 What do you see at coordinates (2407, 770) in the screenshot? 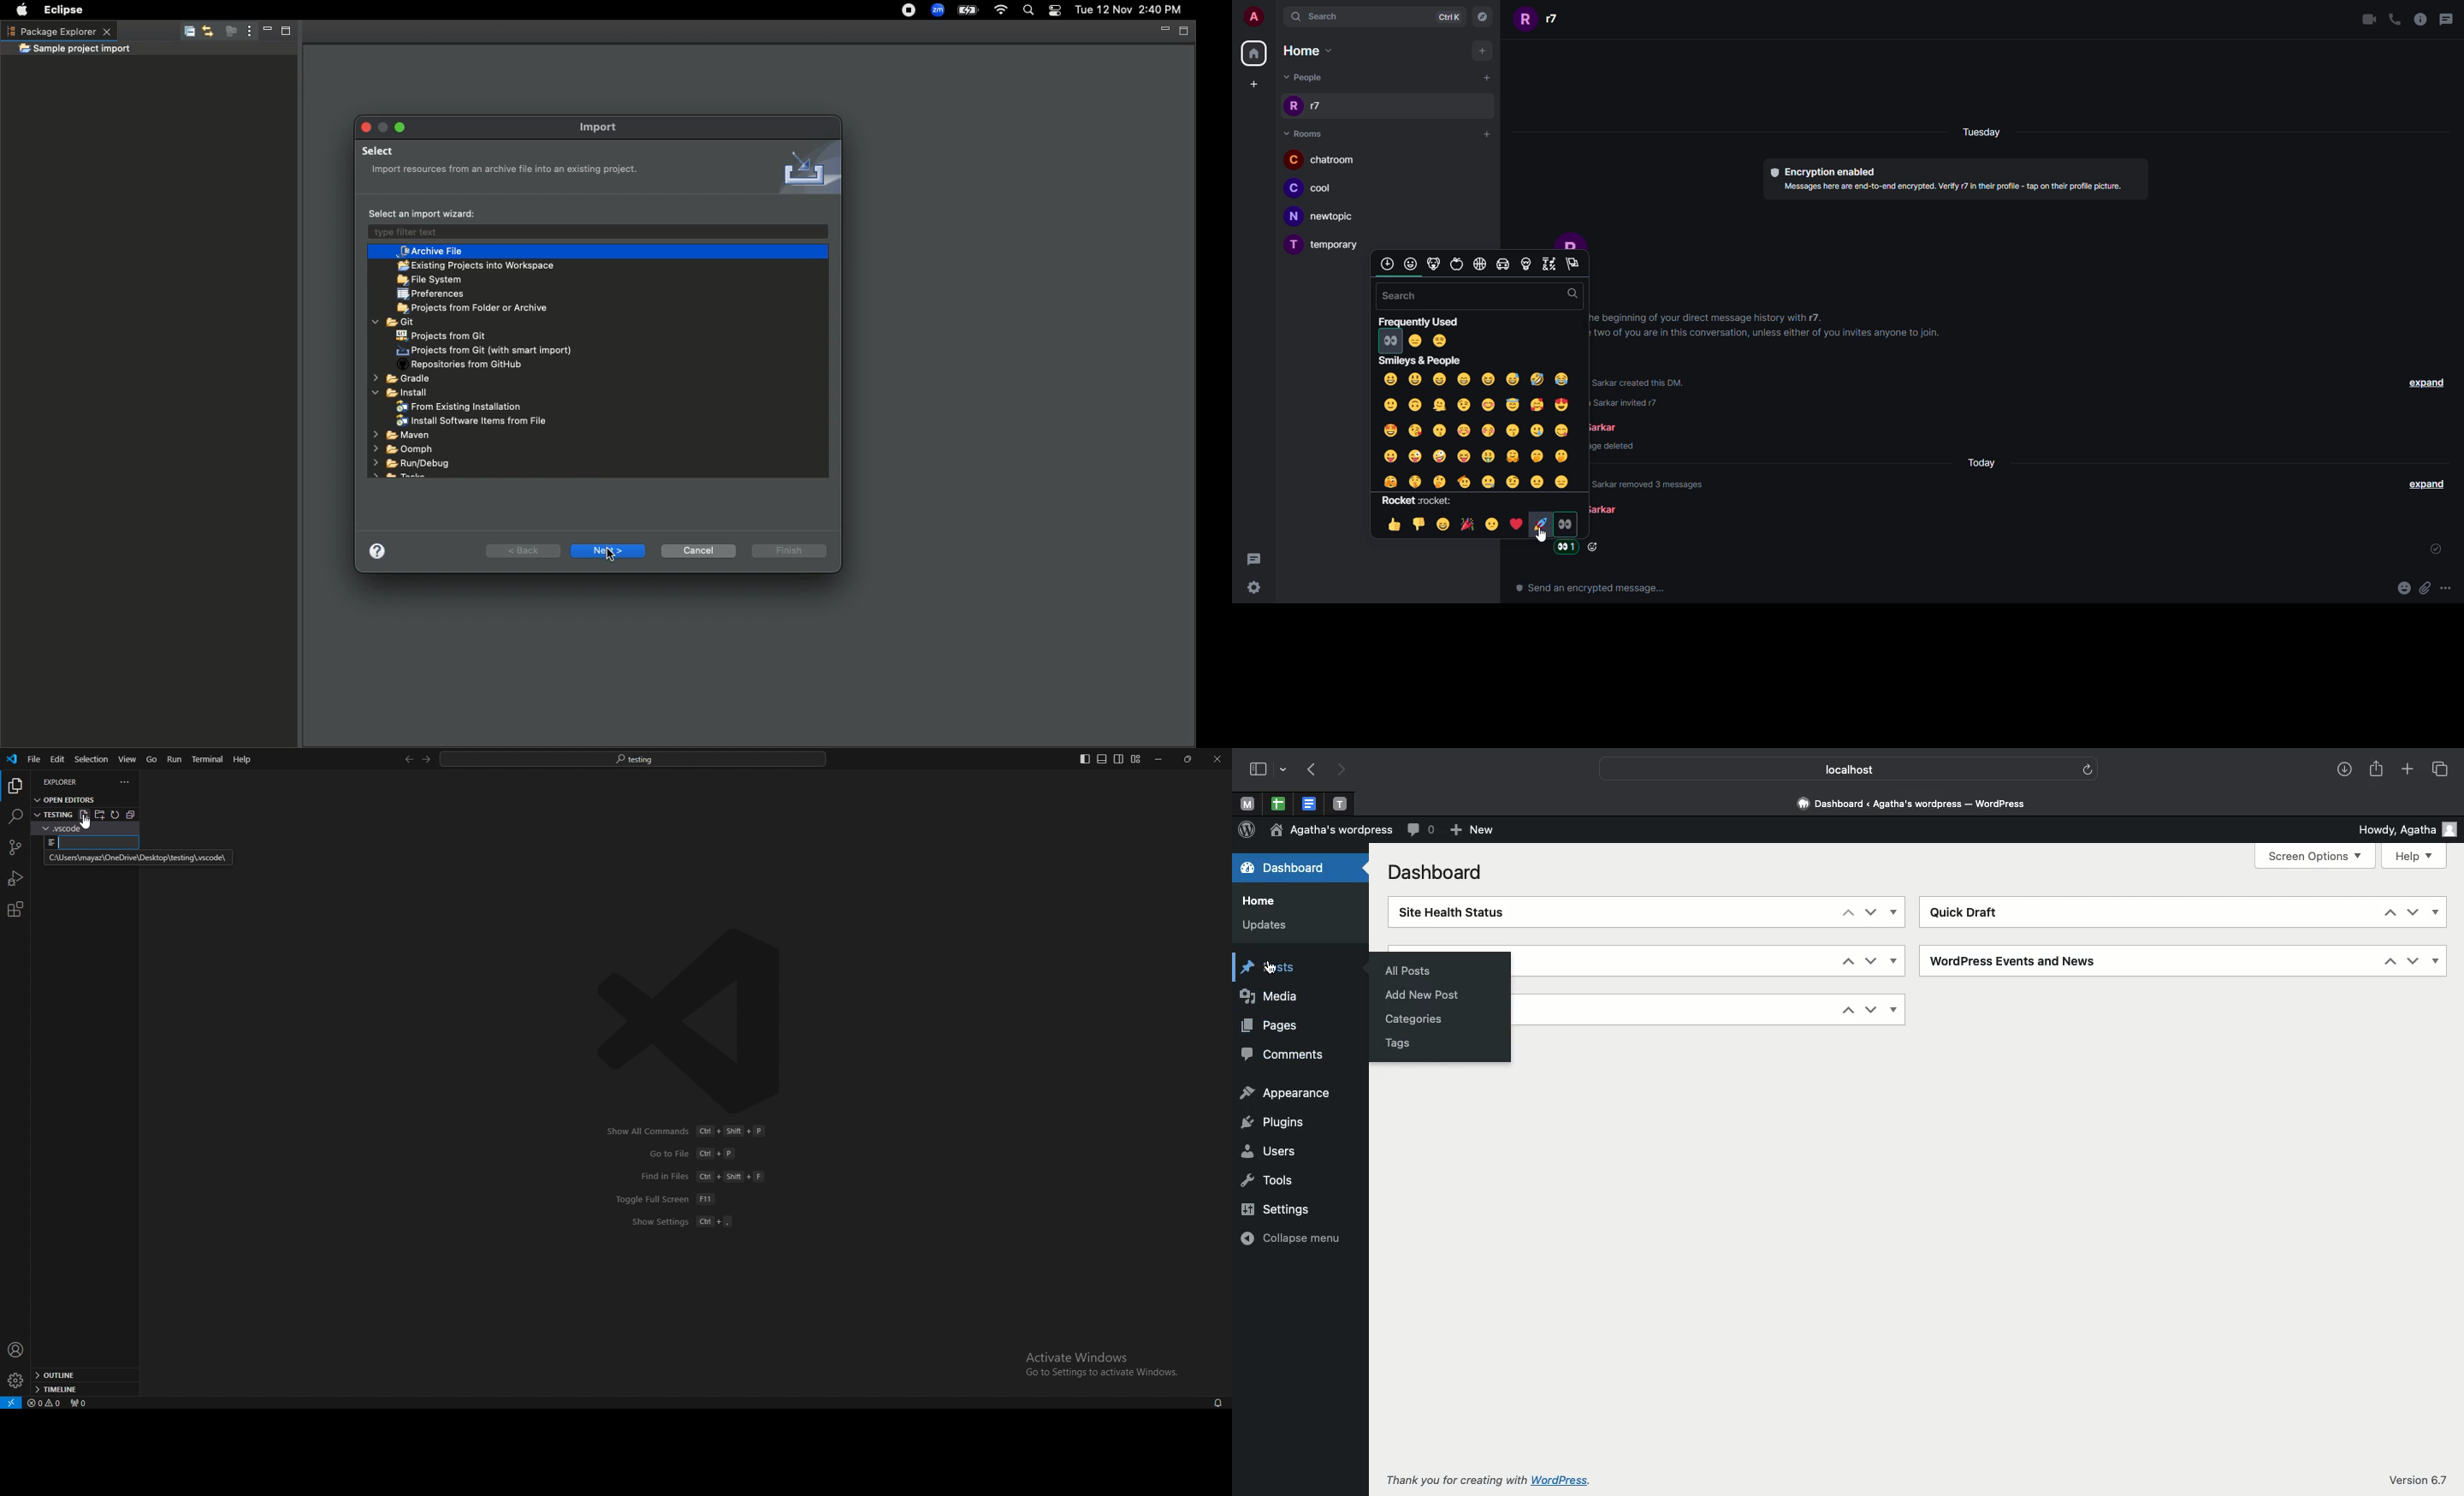
I see `Add new tab` at bounding box center [2407, 770].